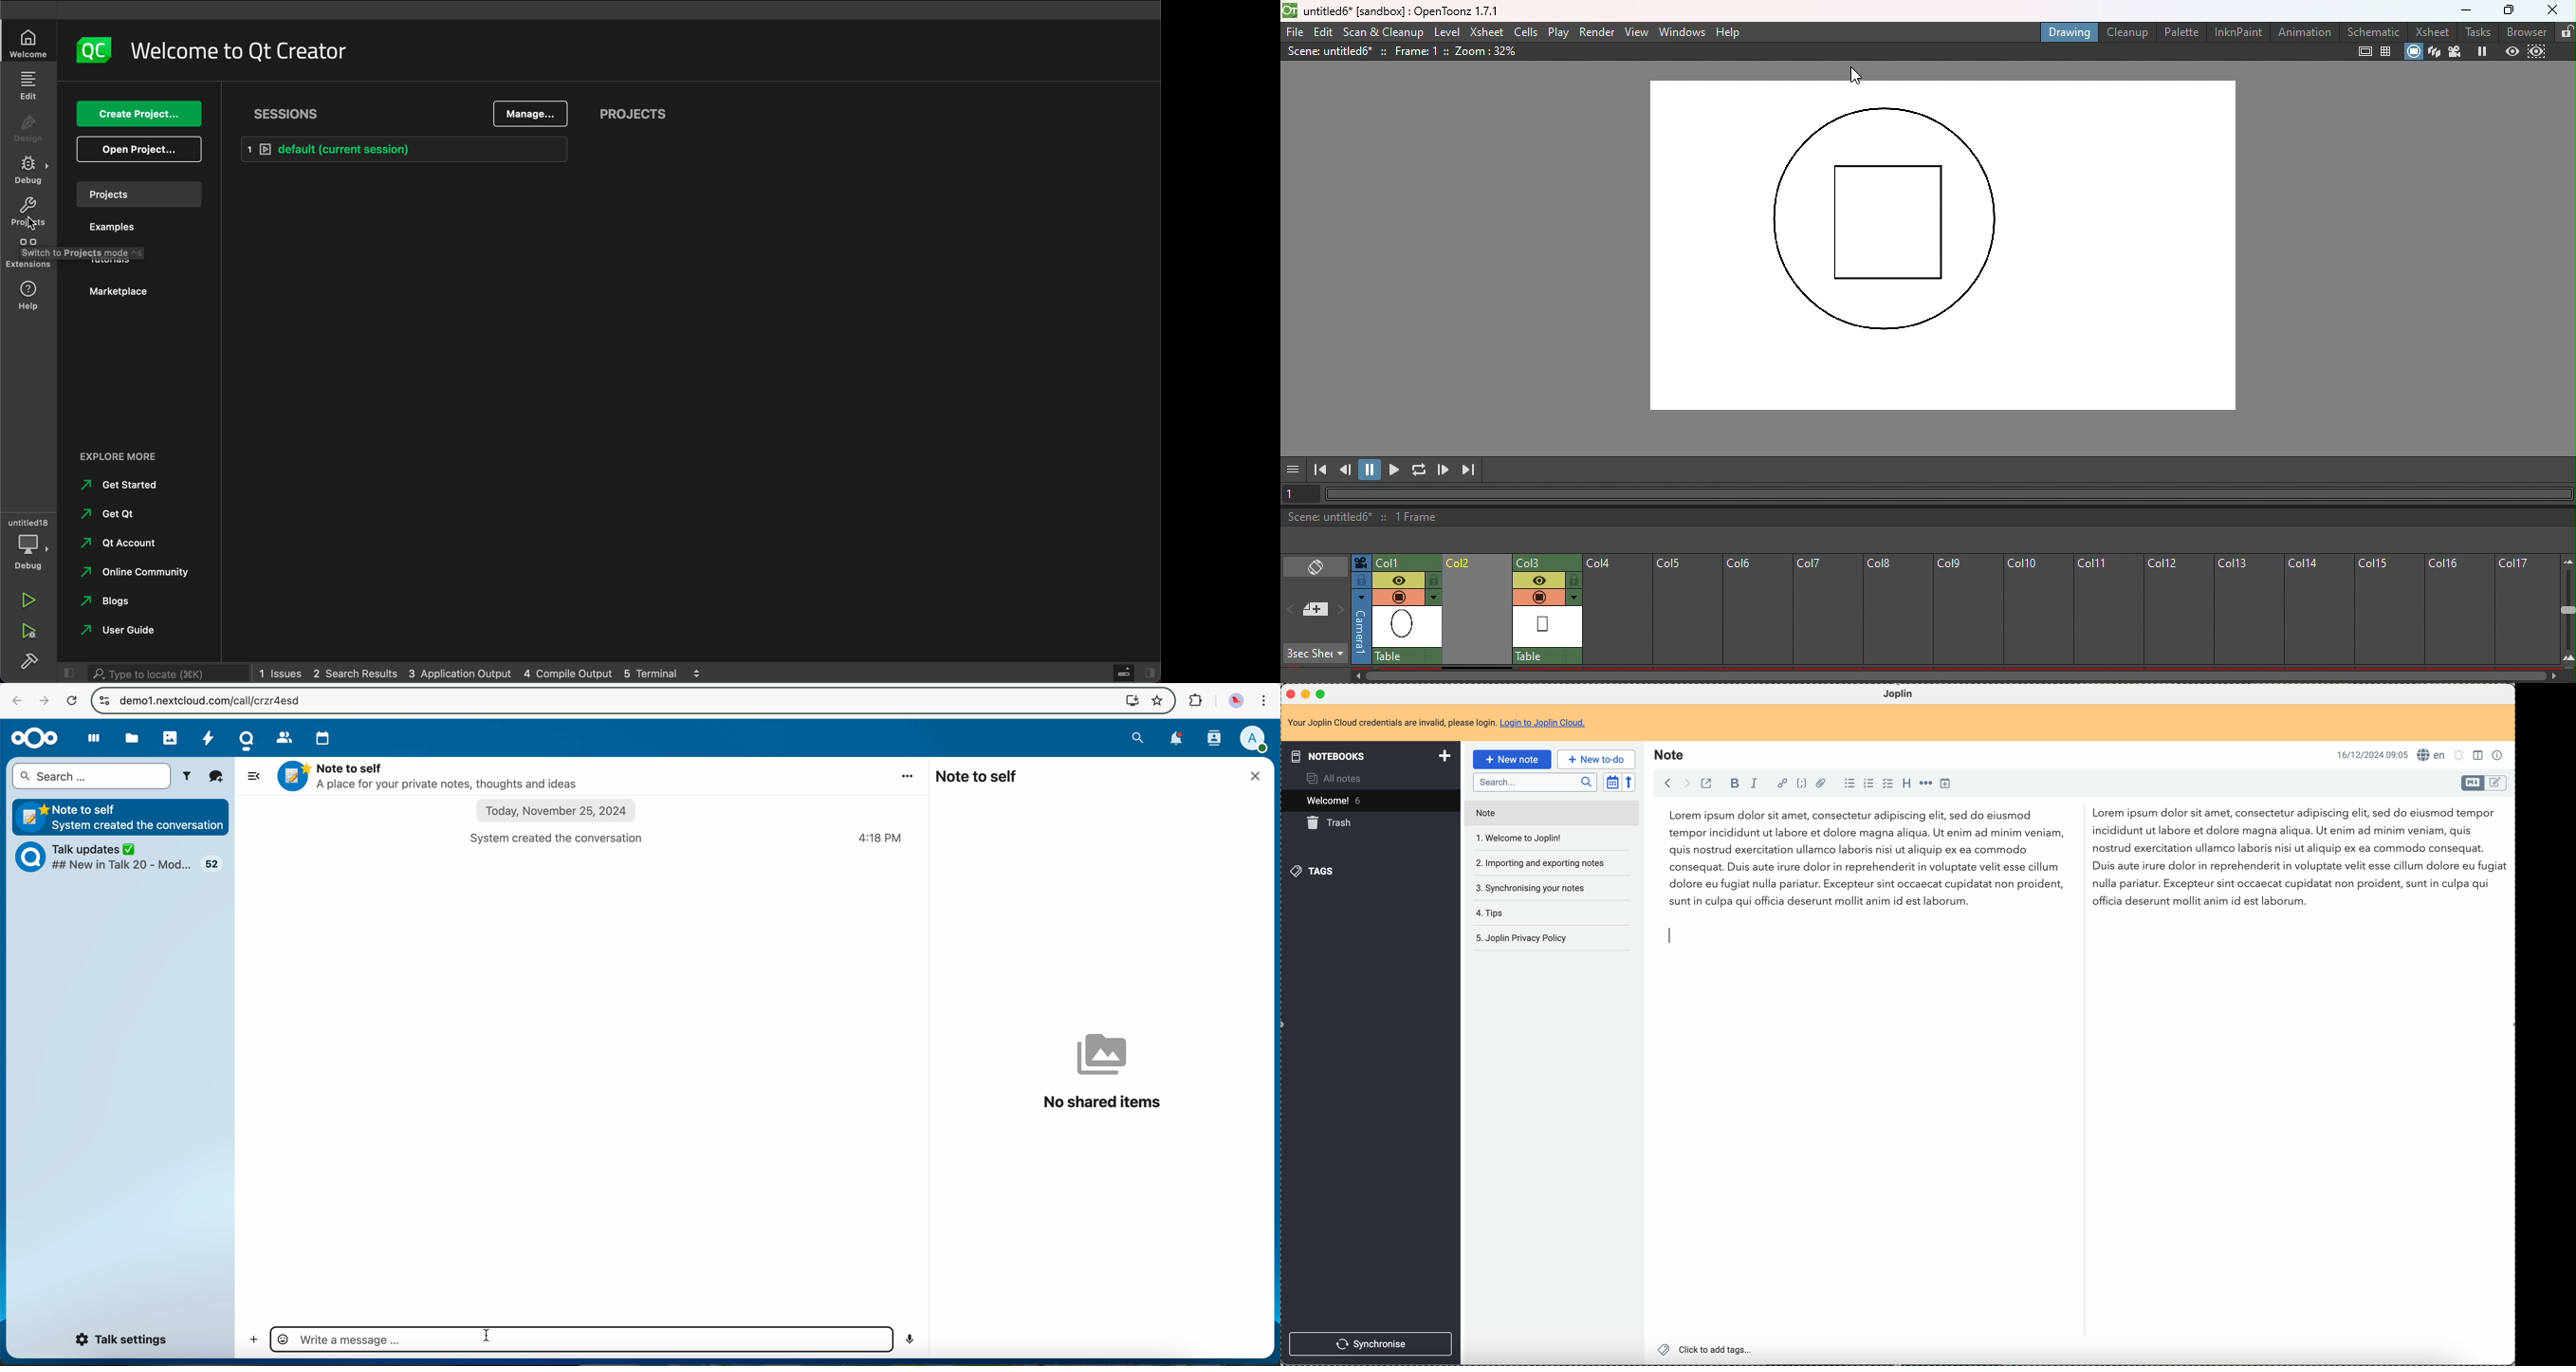 This screenshot has height=1372, width=2576. I want to click on Talk, so click(245, 740).